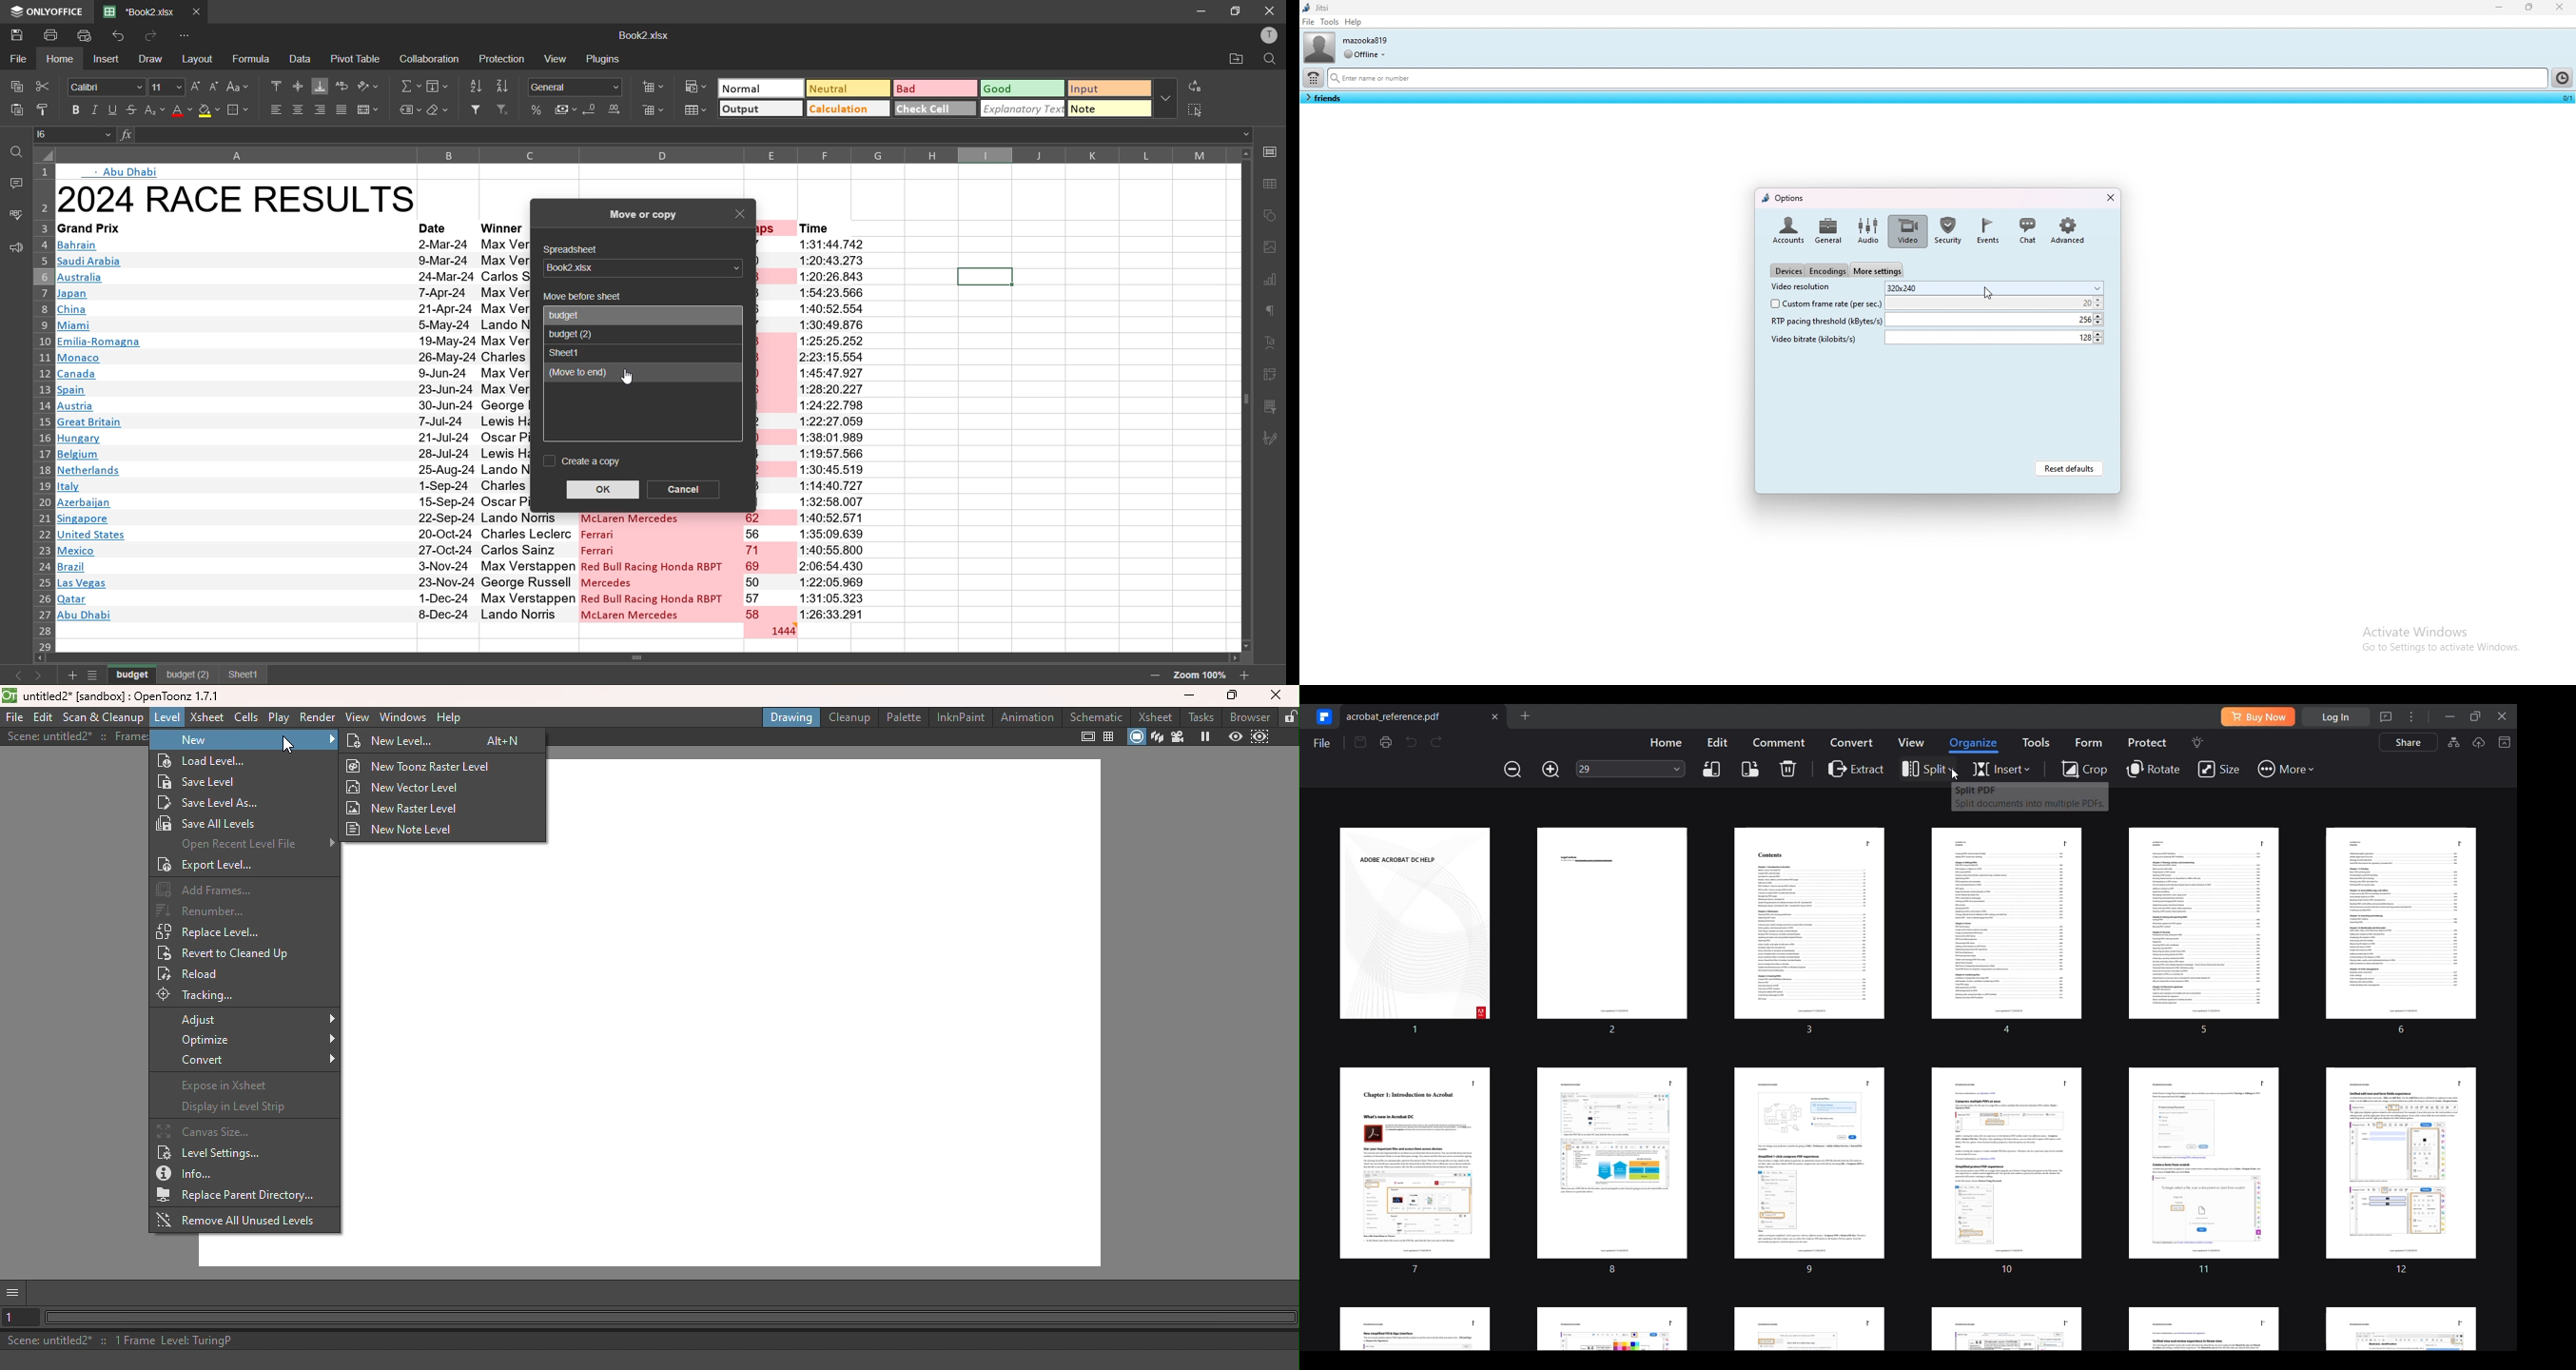 The width and height of the screenshot is (2576, 1372). I want to click on bad, so click(934, 88).